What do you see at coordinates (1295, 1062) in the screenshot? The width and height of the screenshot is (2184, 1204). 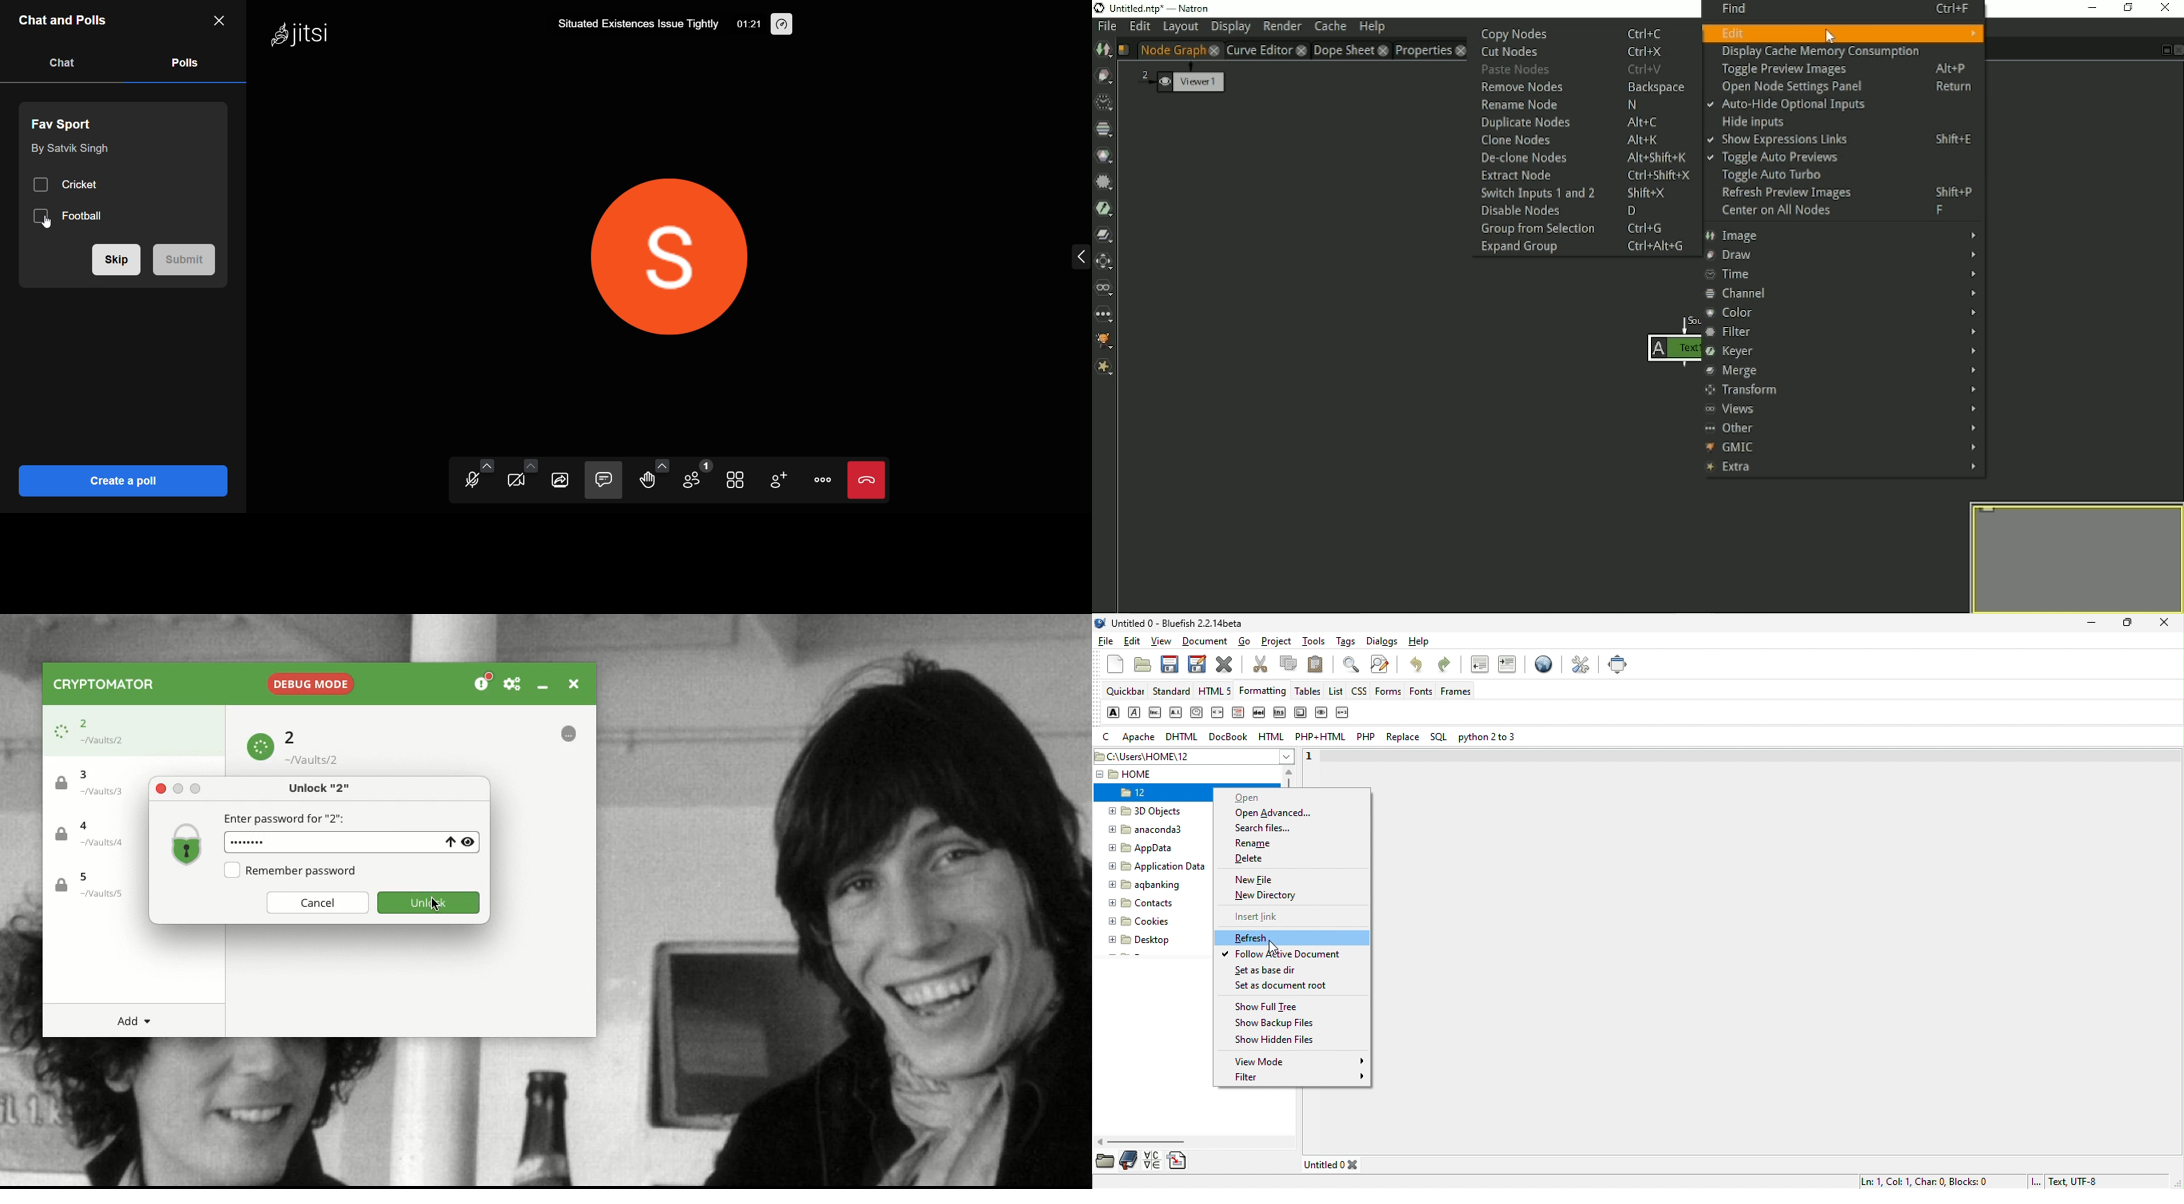 I see `view mode` at bounding box center [1295, 1062].